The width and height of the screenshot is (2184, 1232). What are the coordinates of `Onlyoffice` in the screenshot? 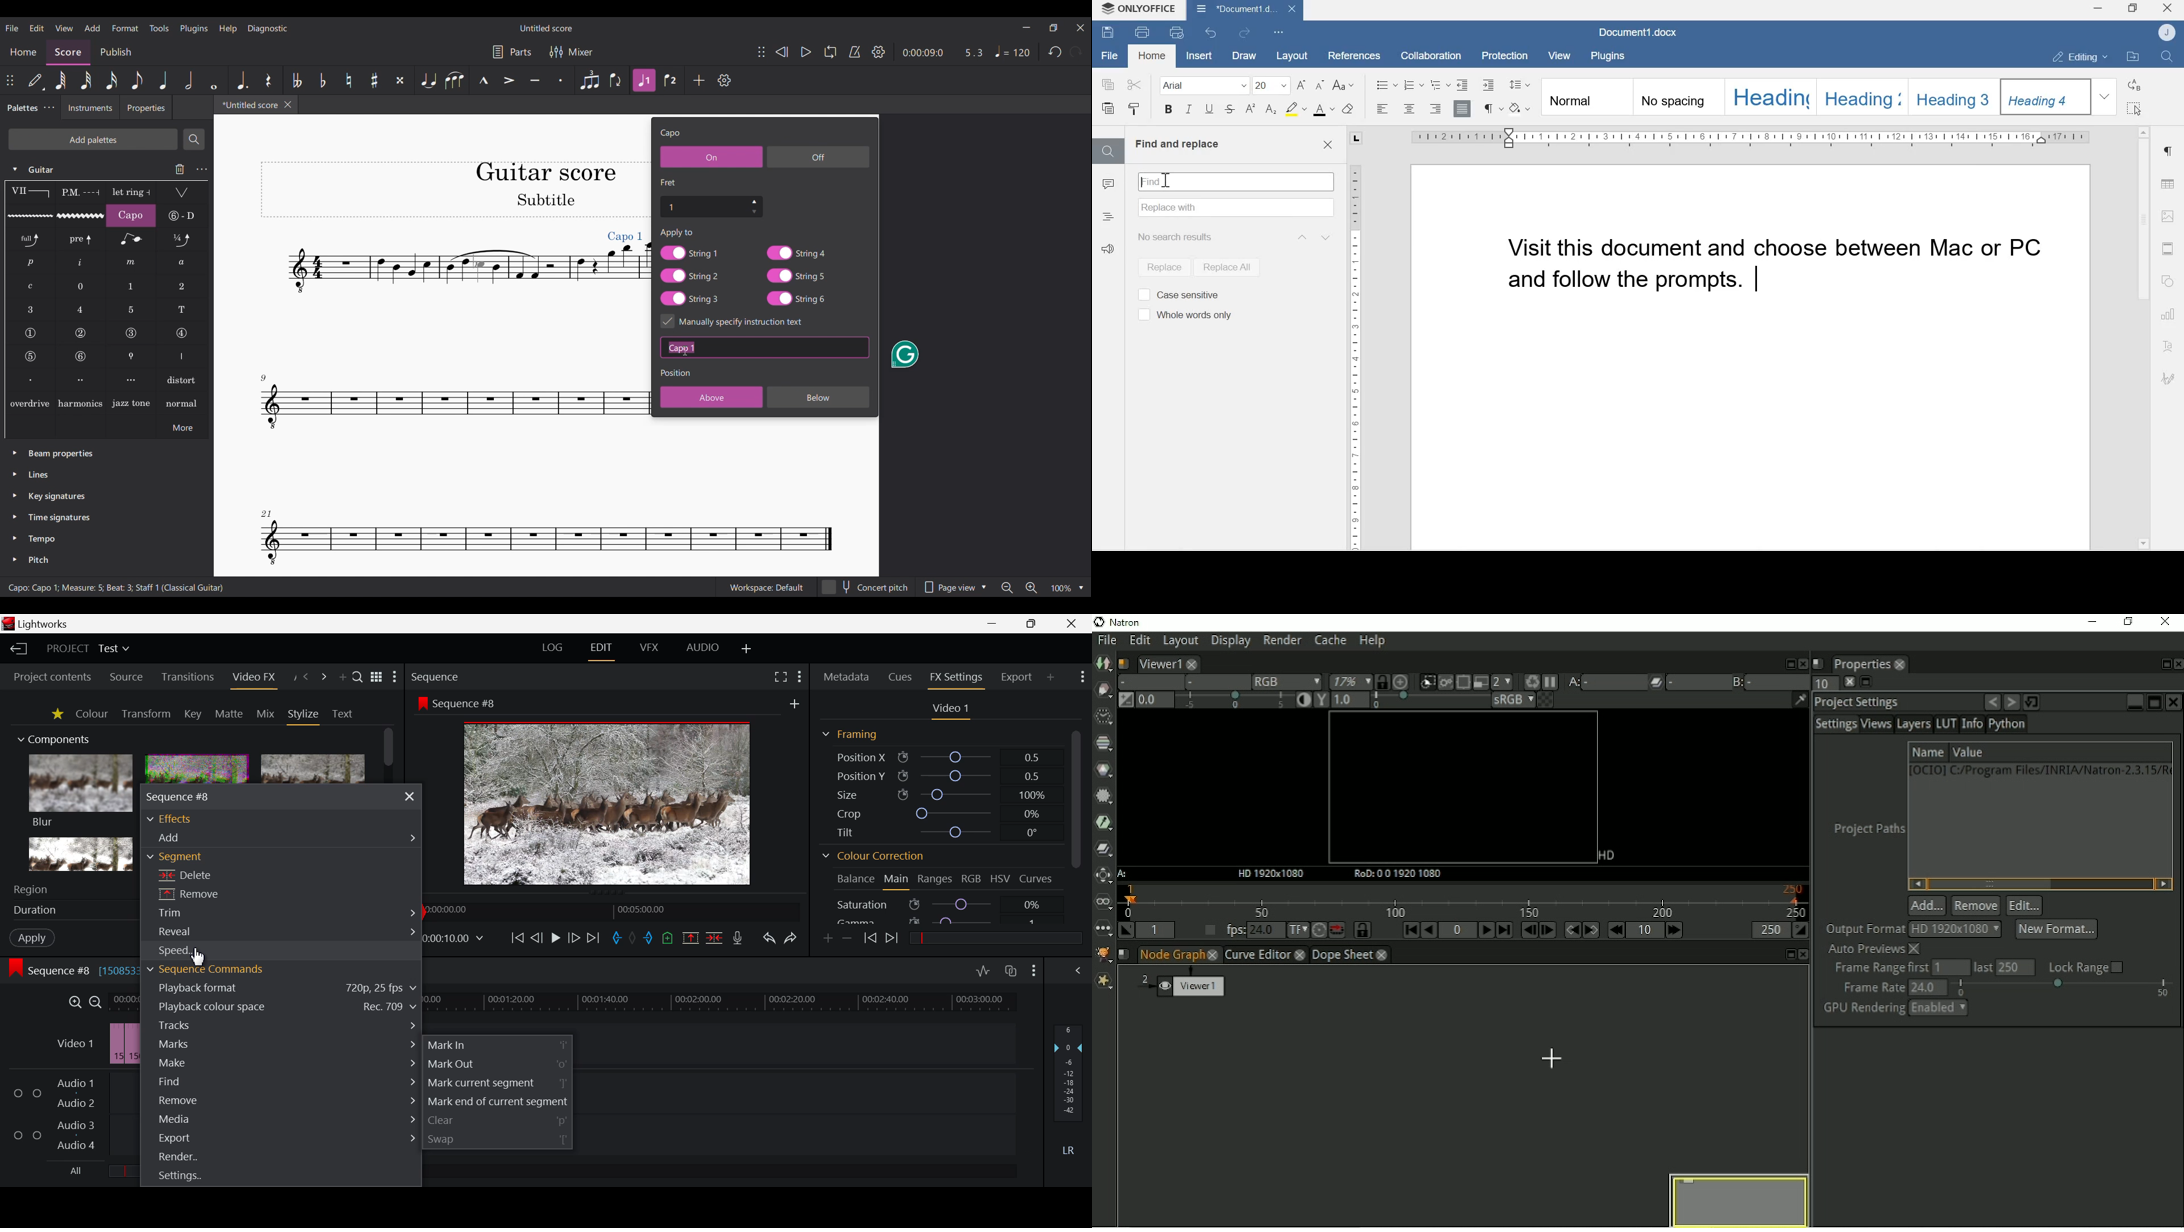 It's located at (1139, 10).